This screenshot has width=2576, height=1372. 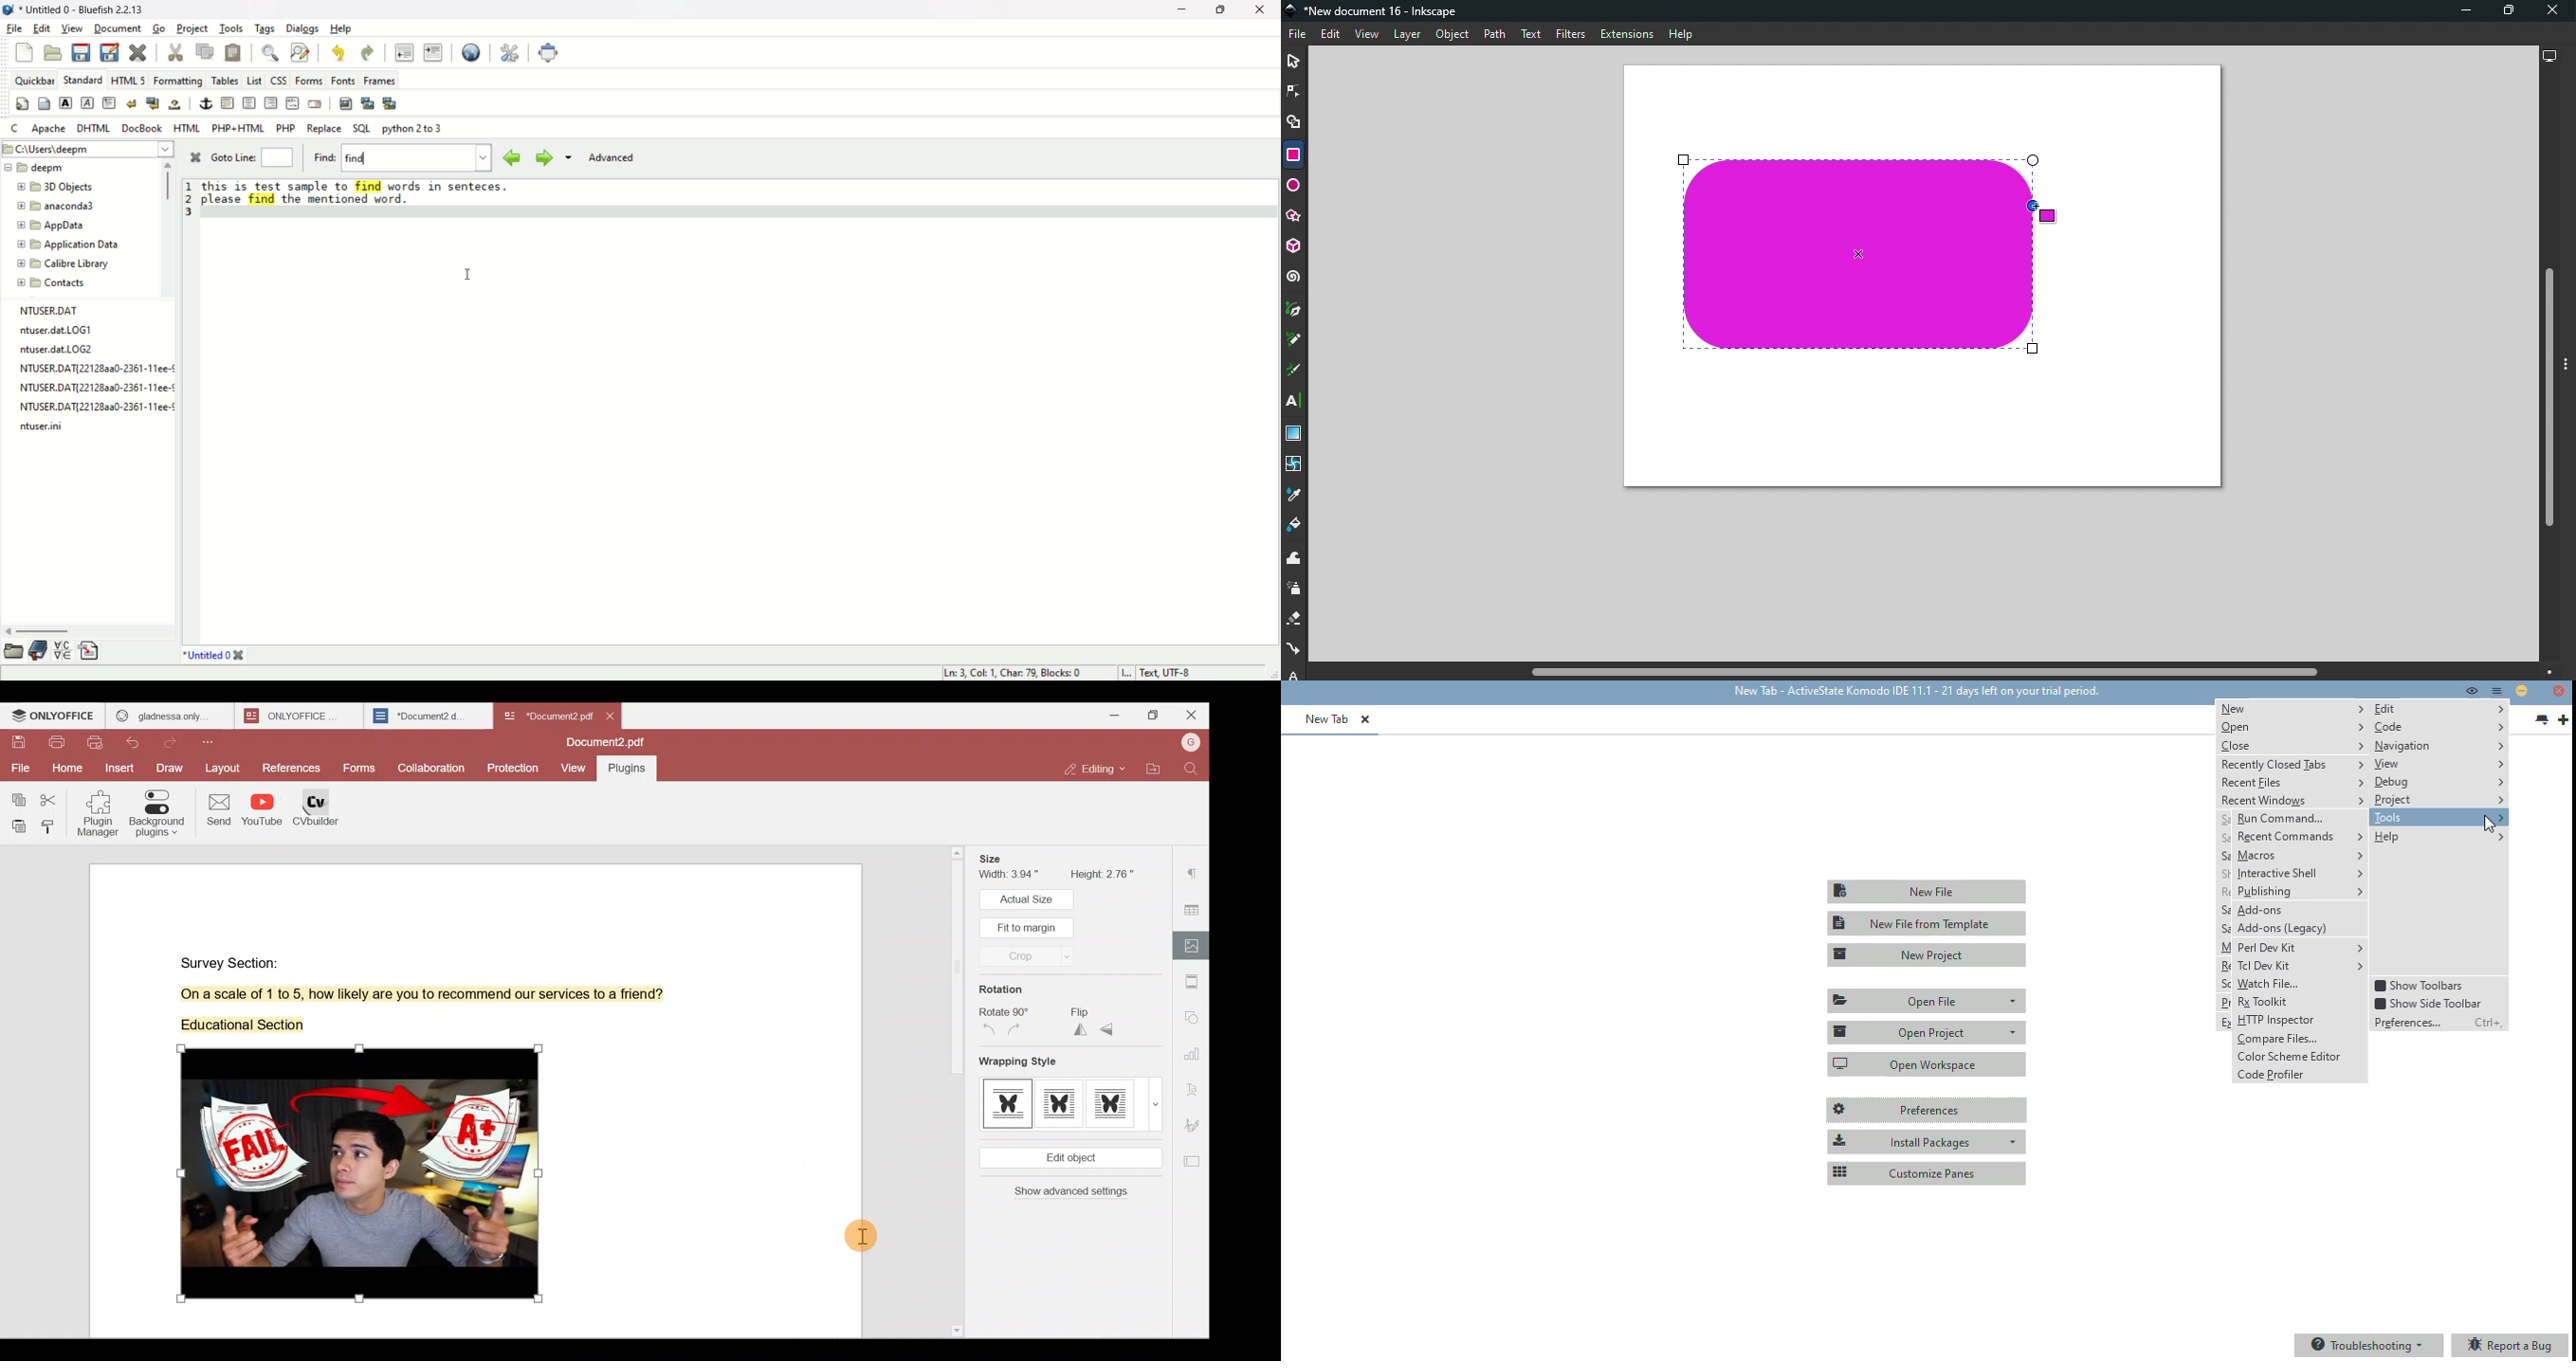 What do you see at coordinates (1073, 1158) in the screenshot?
I see `Edit object` at bounding box center [1073, 1158].